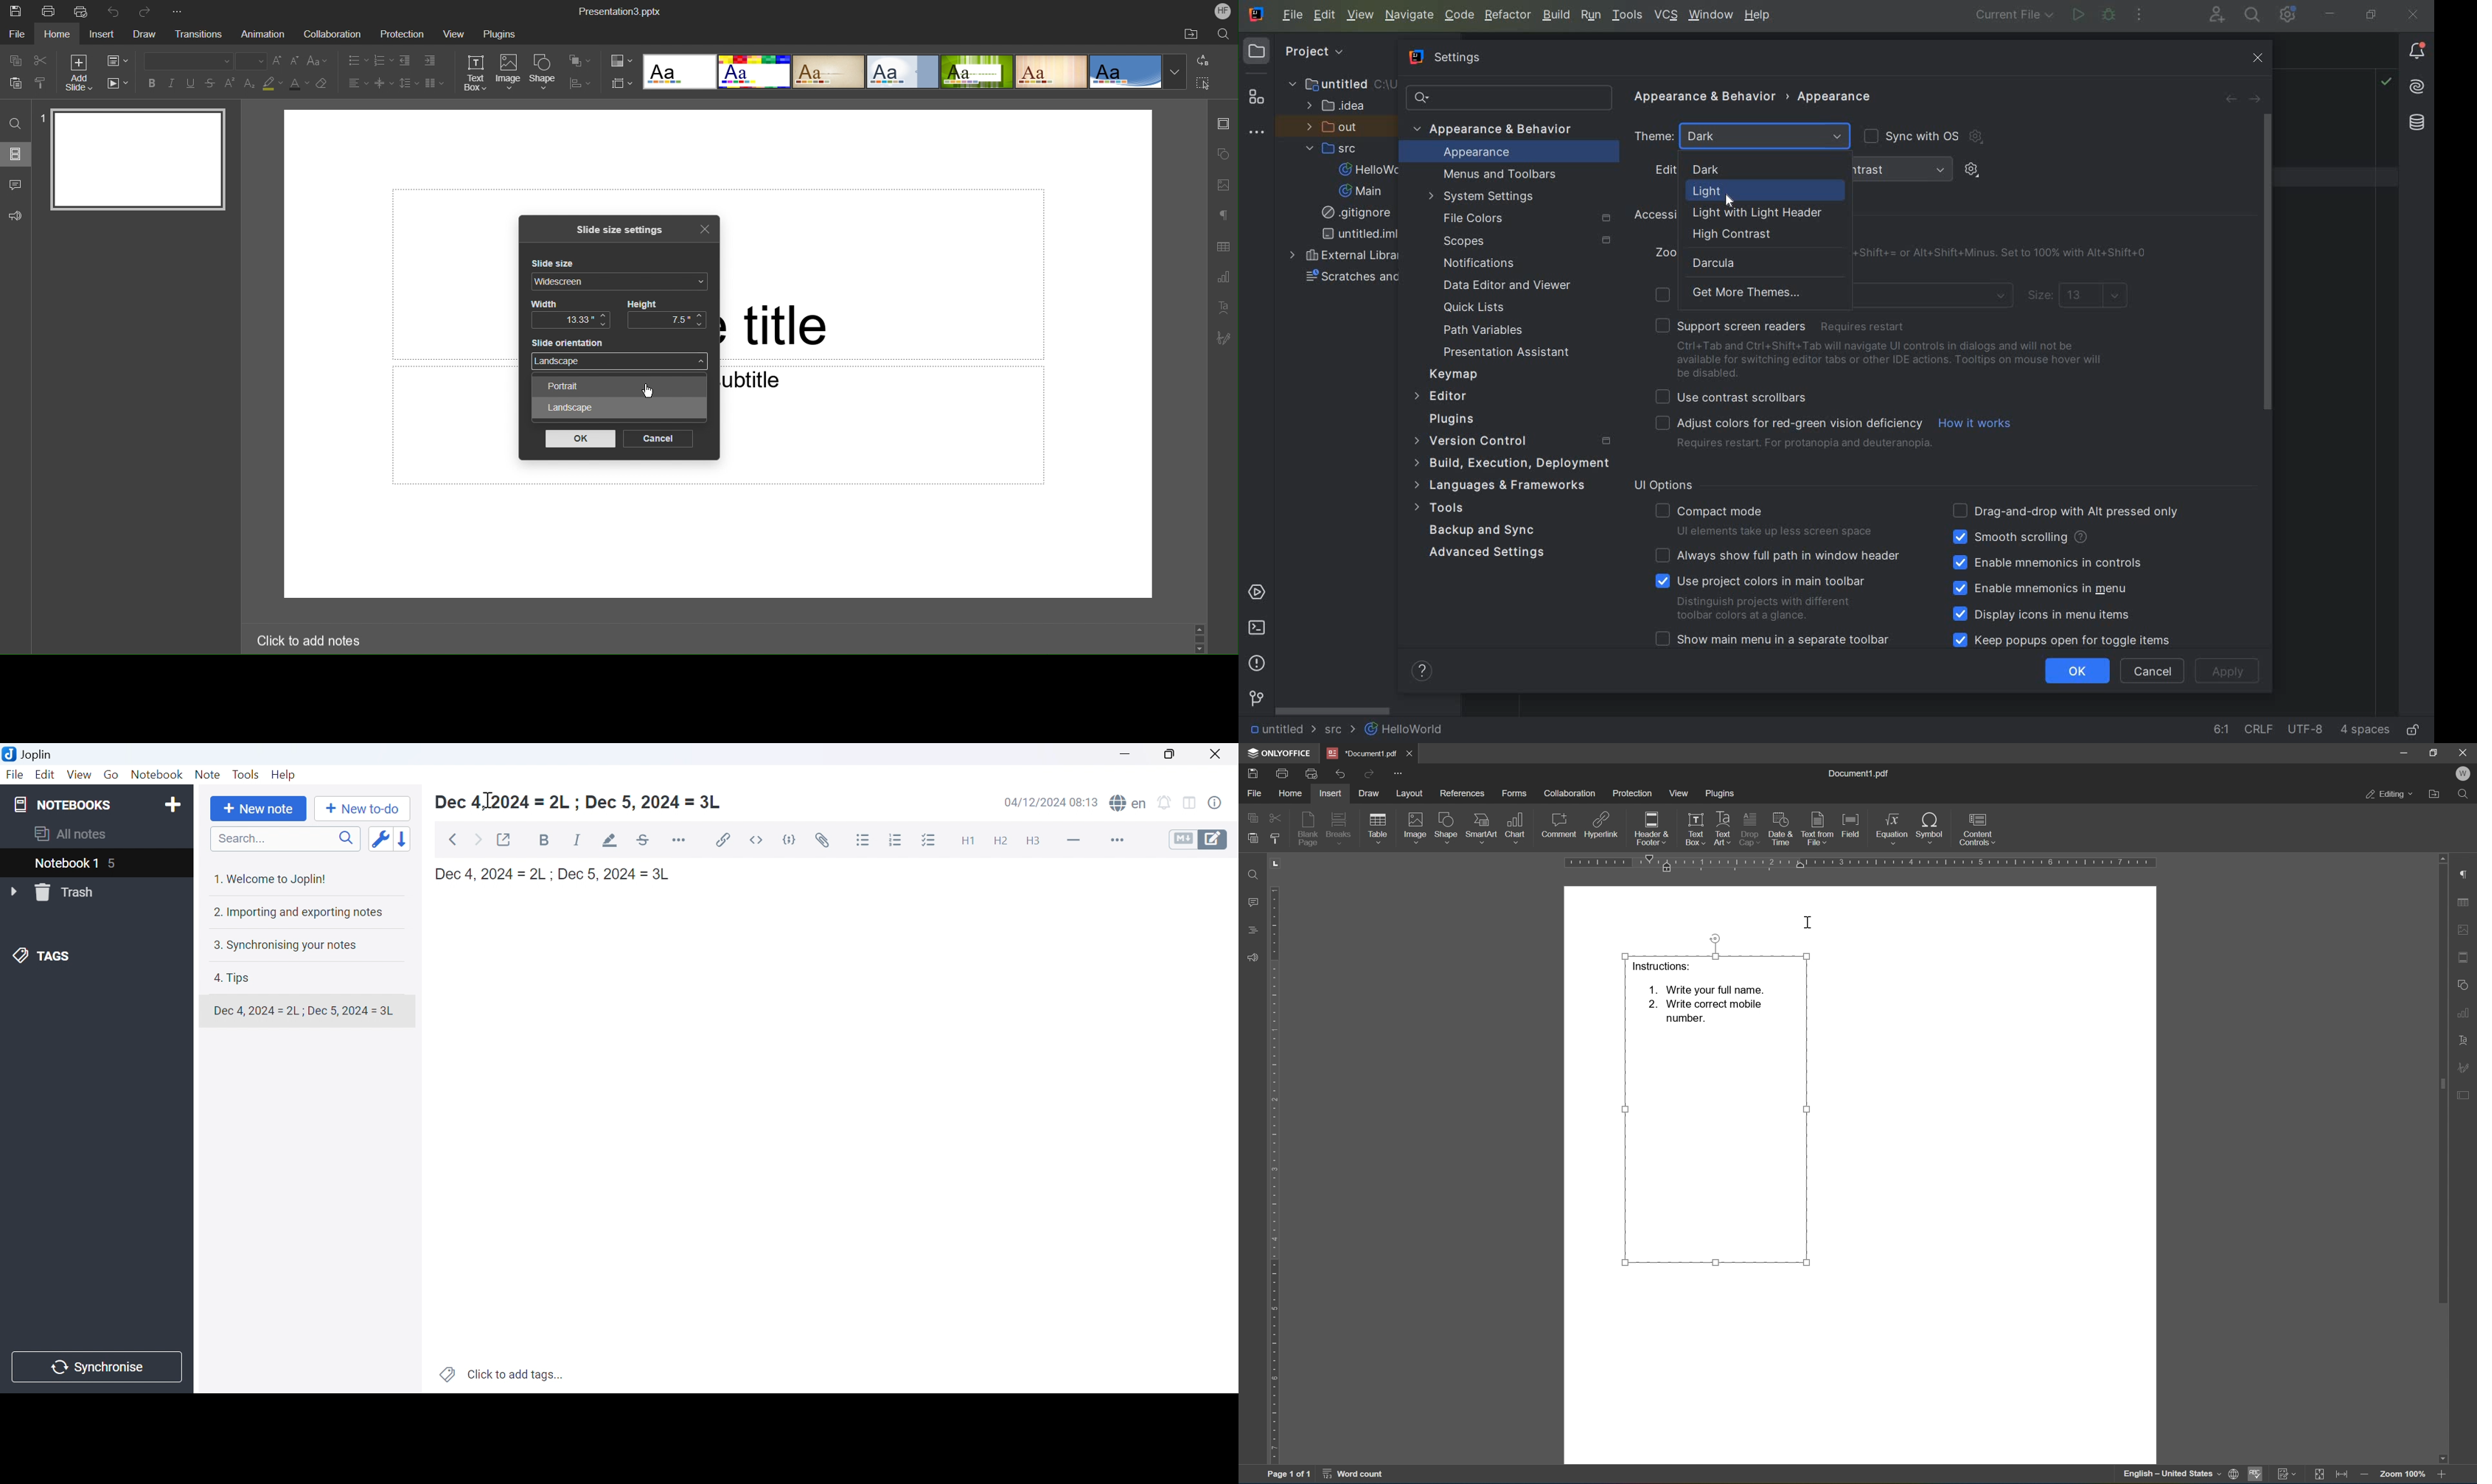 The height and width of the screenshot is (1484, 2492). Describe the element at coordinates (1858, 864) in the screenshot. I see `ruler` at that location.